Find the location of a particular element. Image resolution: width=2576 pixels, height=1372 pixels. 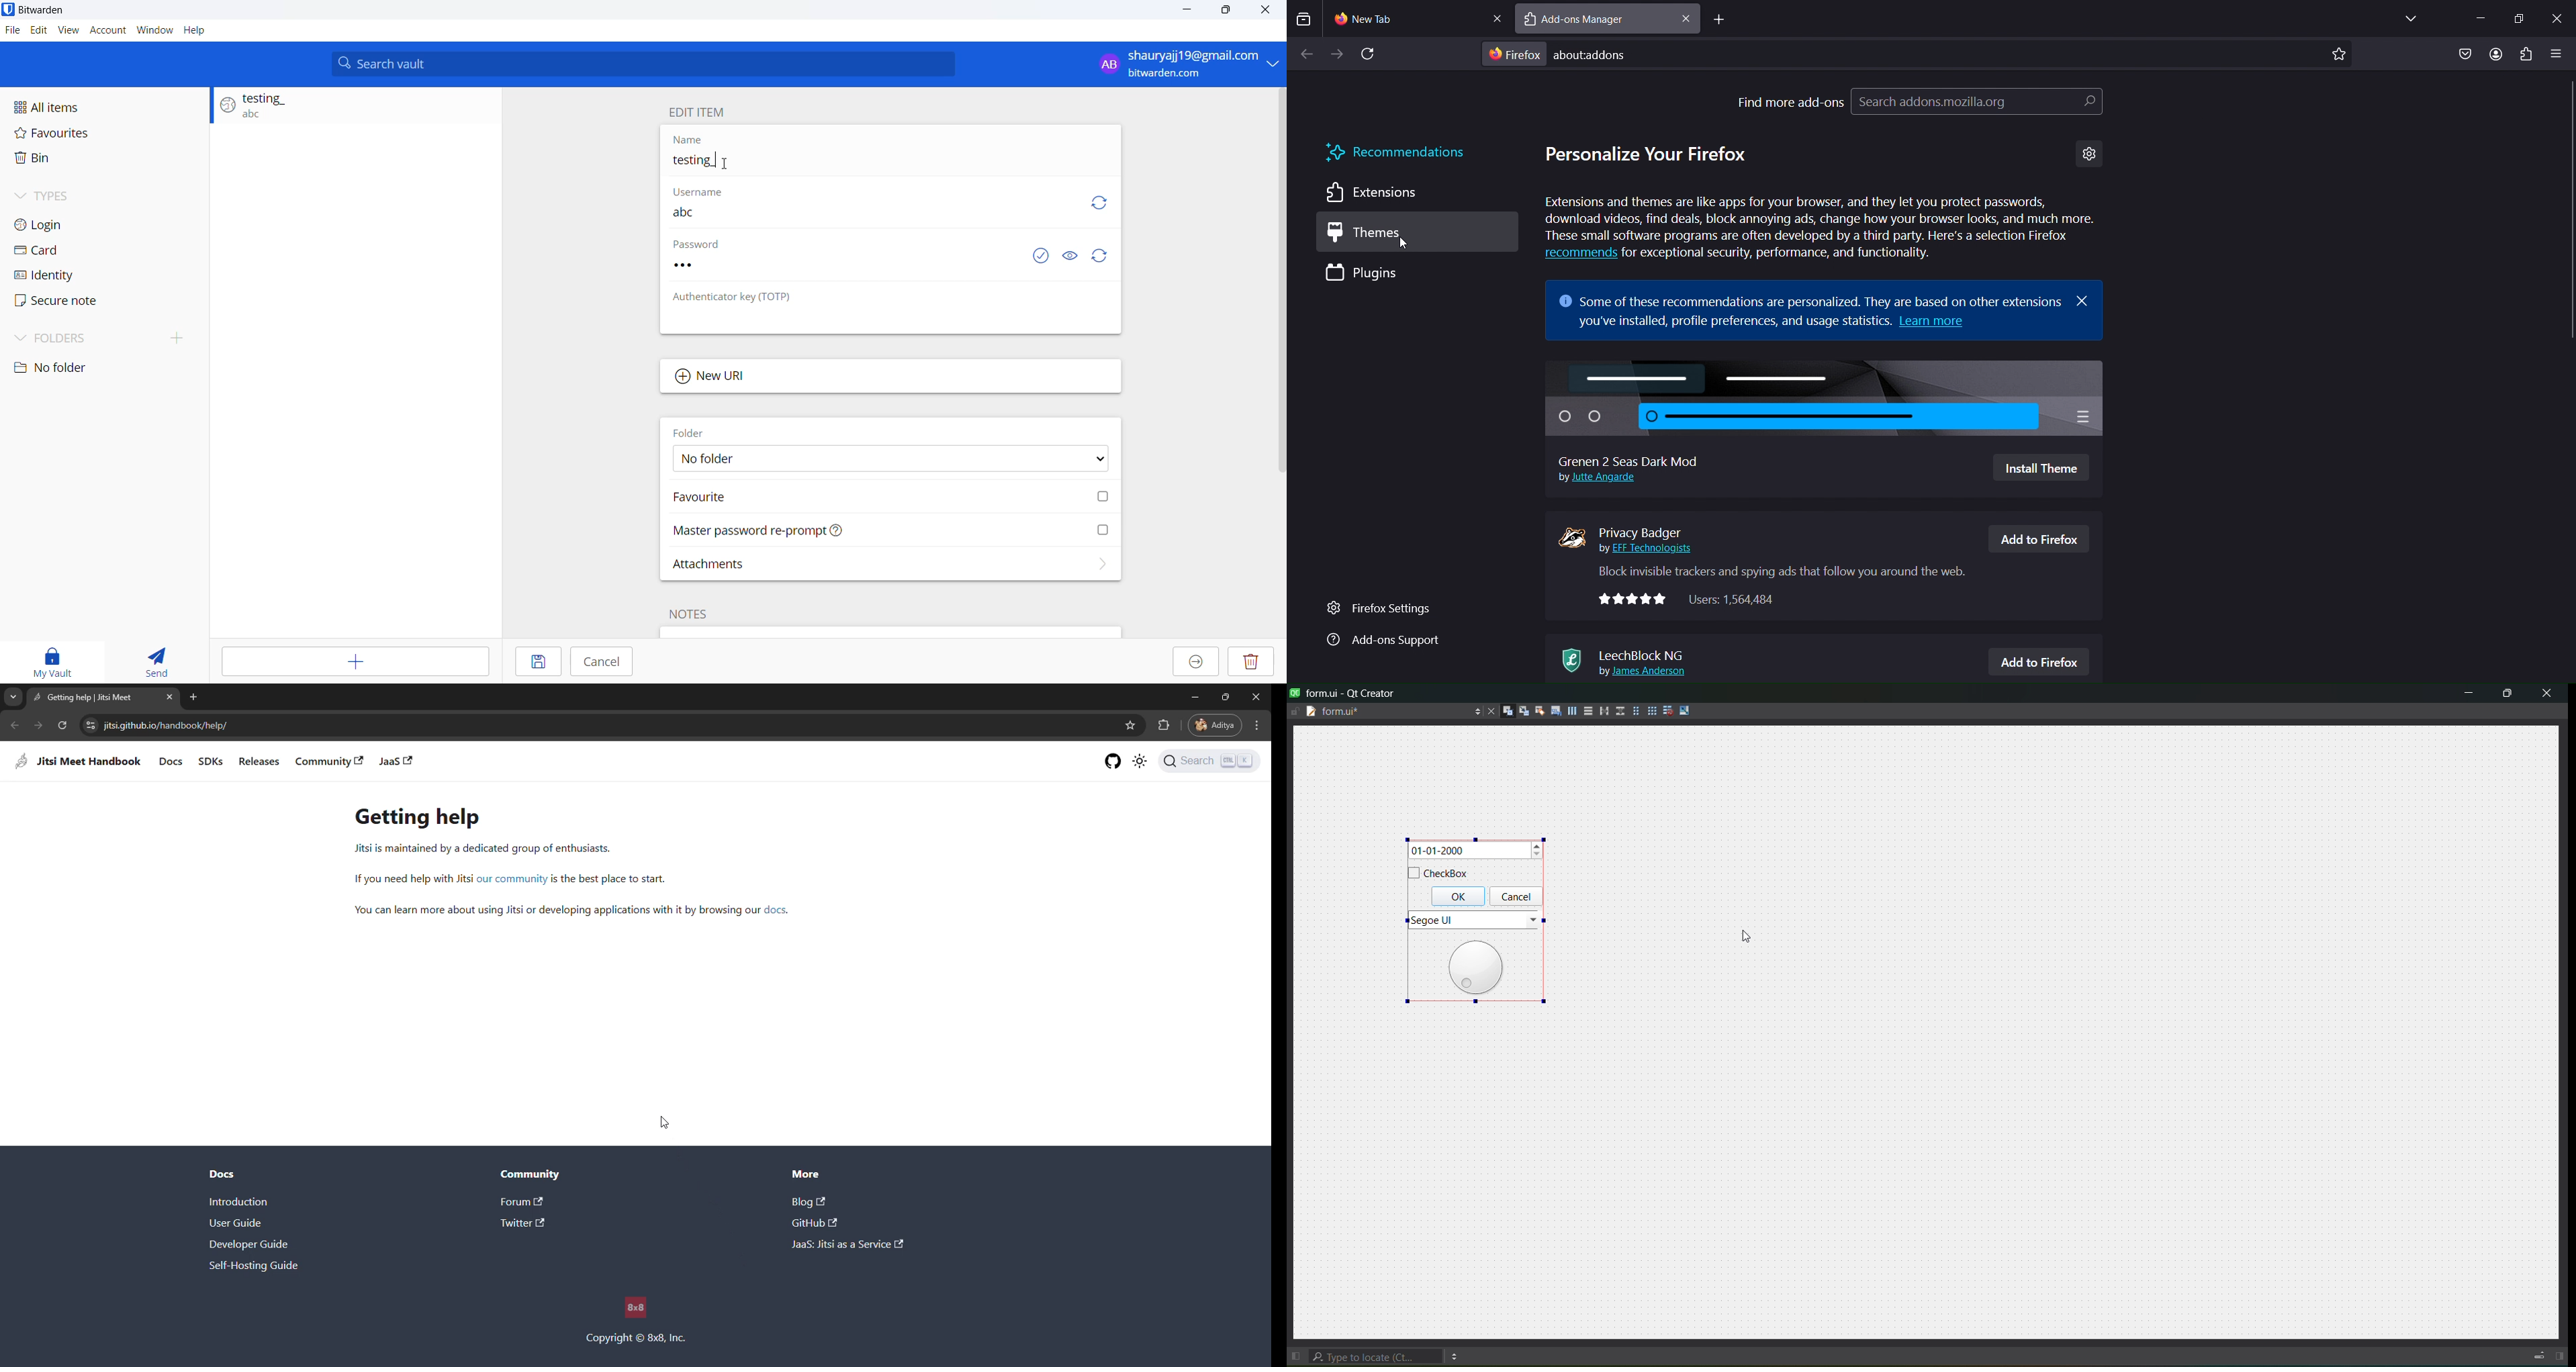

Extensions and themes are like apps for your browser, and they let you protect passwords,
download videos, find deals, block annoying ads, change how your browser looks, and much more.
These small software programs are often developed by a third party. Here's a selection Firefox is located at coordinates (1820, 214).